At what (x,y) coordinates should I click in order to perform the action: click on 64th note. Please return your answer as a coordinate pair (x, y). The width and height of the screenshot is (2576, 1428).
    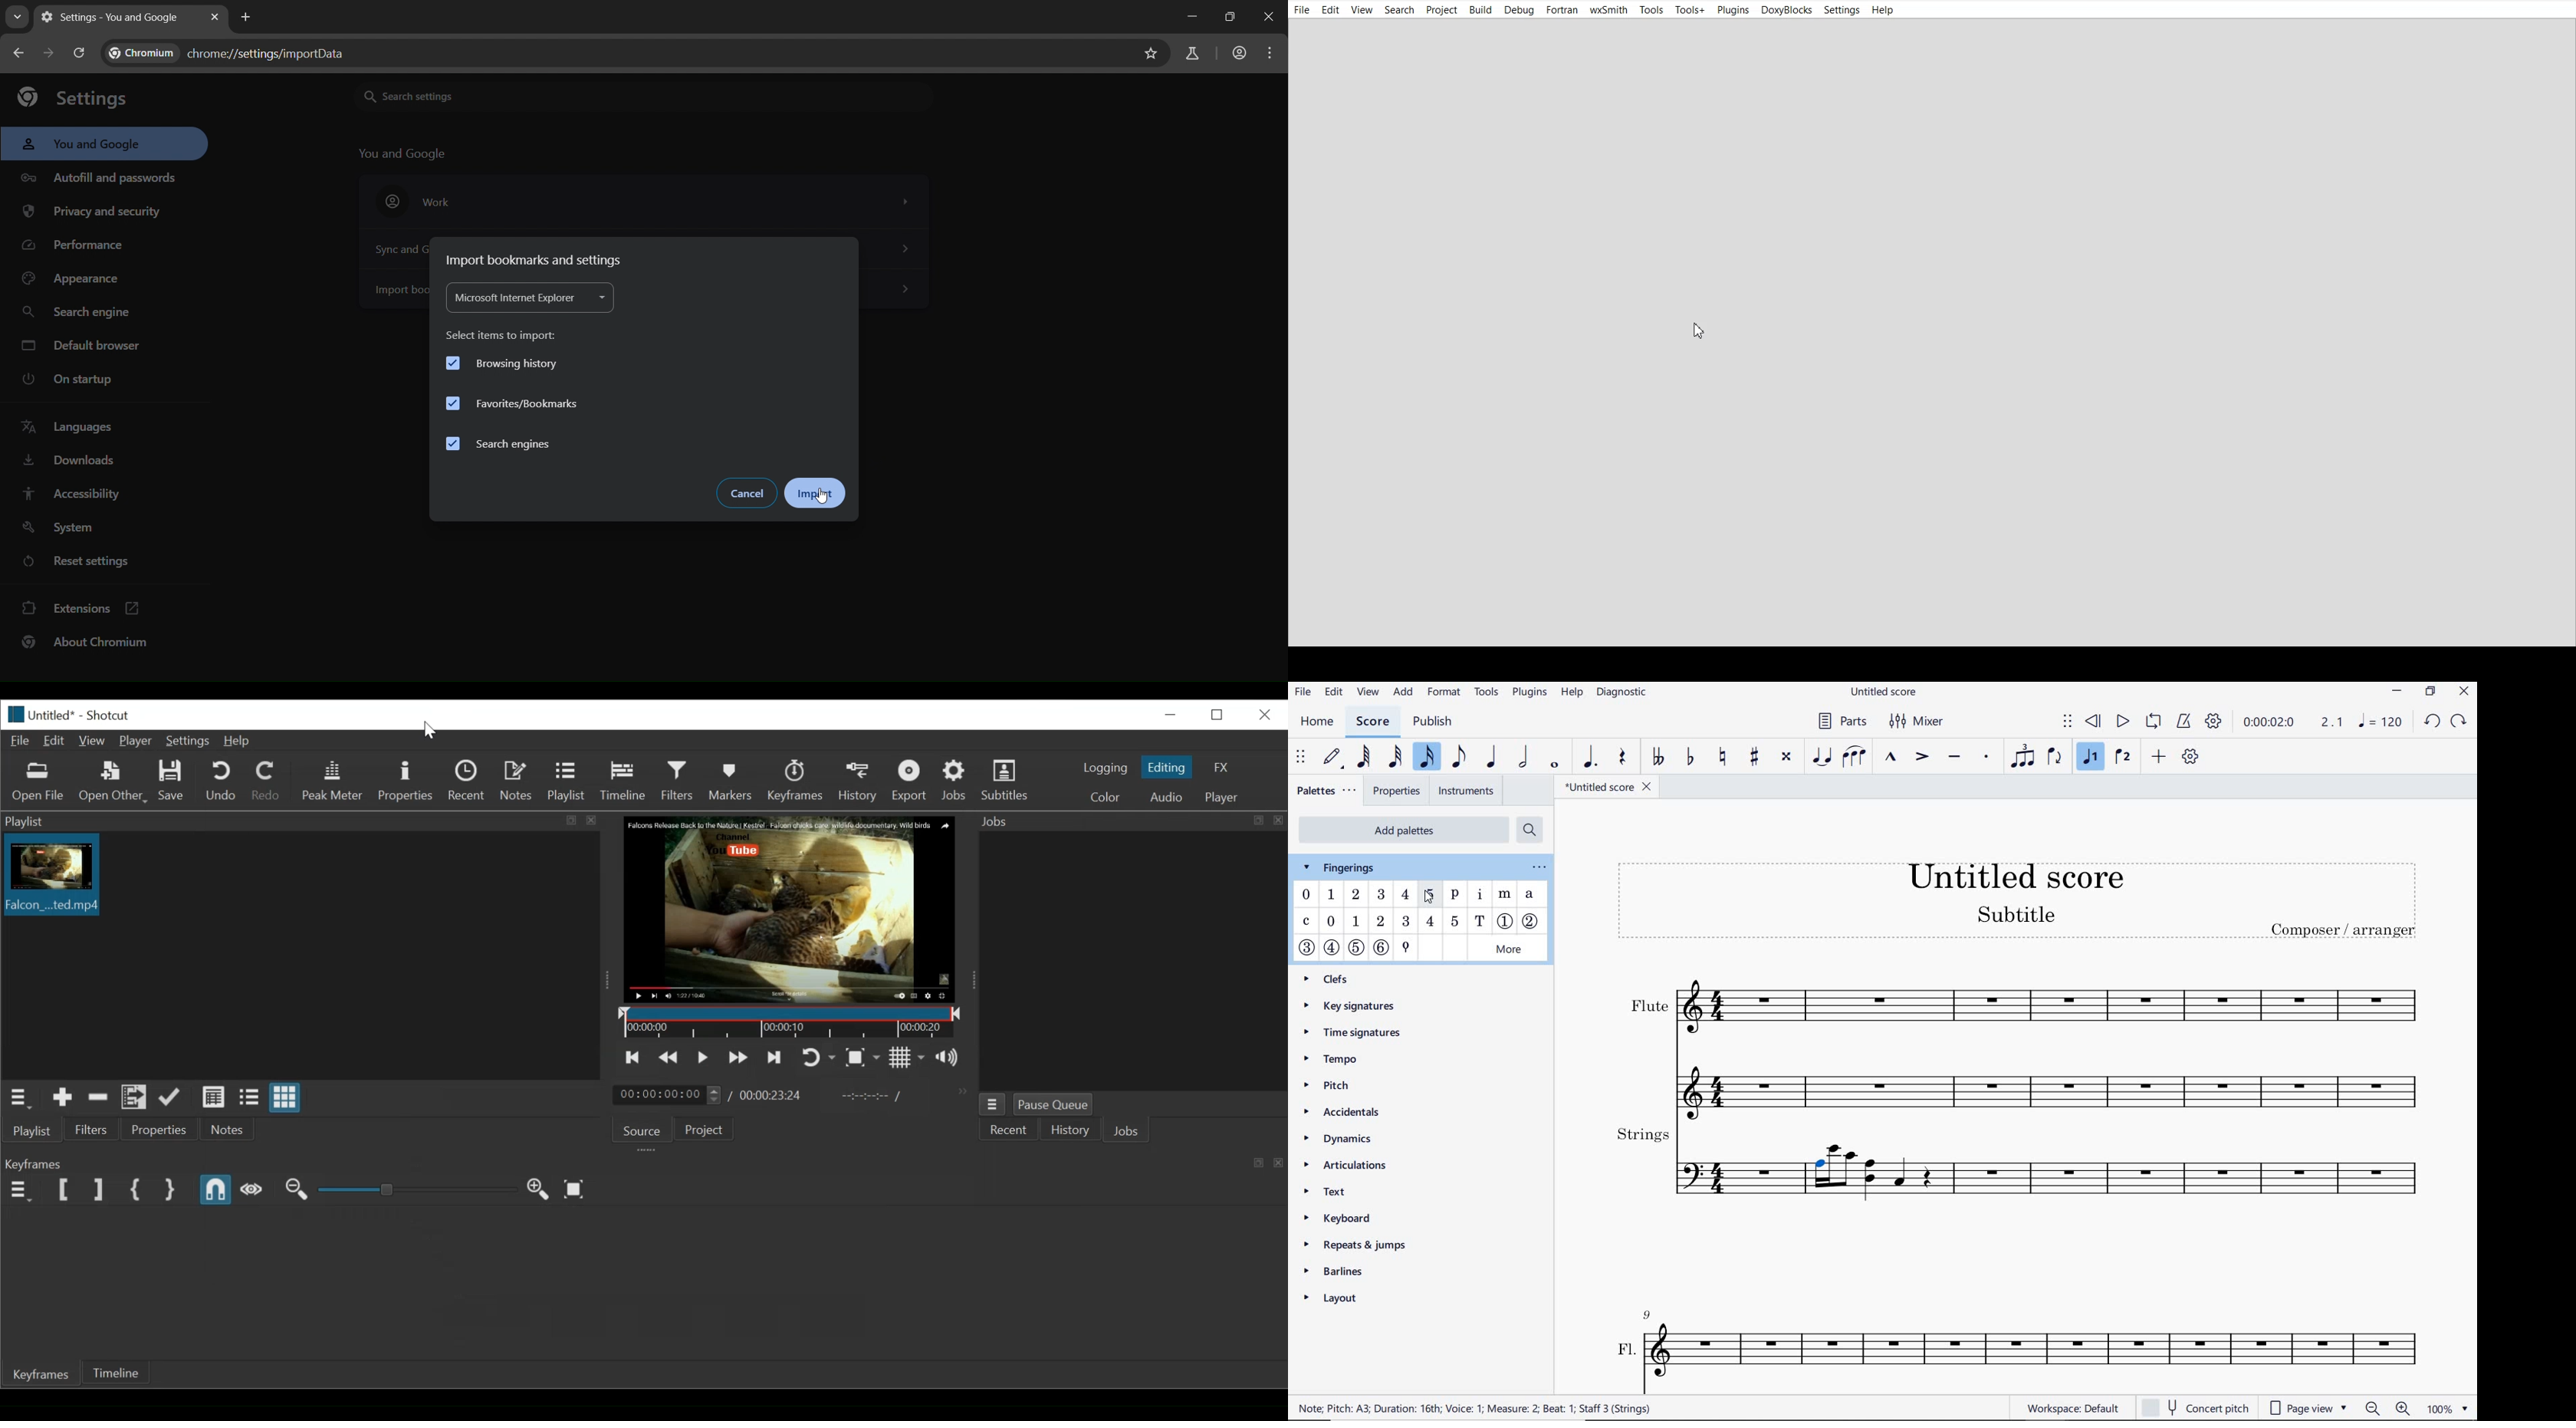
    Looking at the image, I should click on (1365, 755).